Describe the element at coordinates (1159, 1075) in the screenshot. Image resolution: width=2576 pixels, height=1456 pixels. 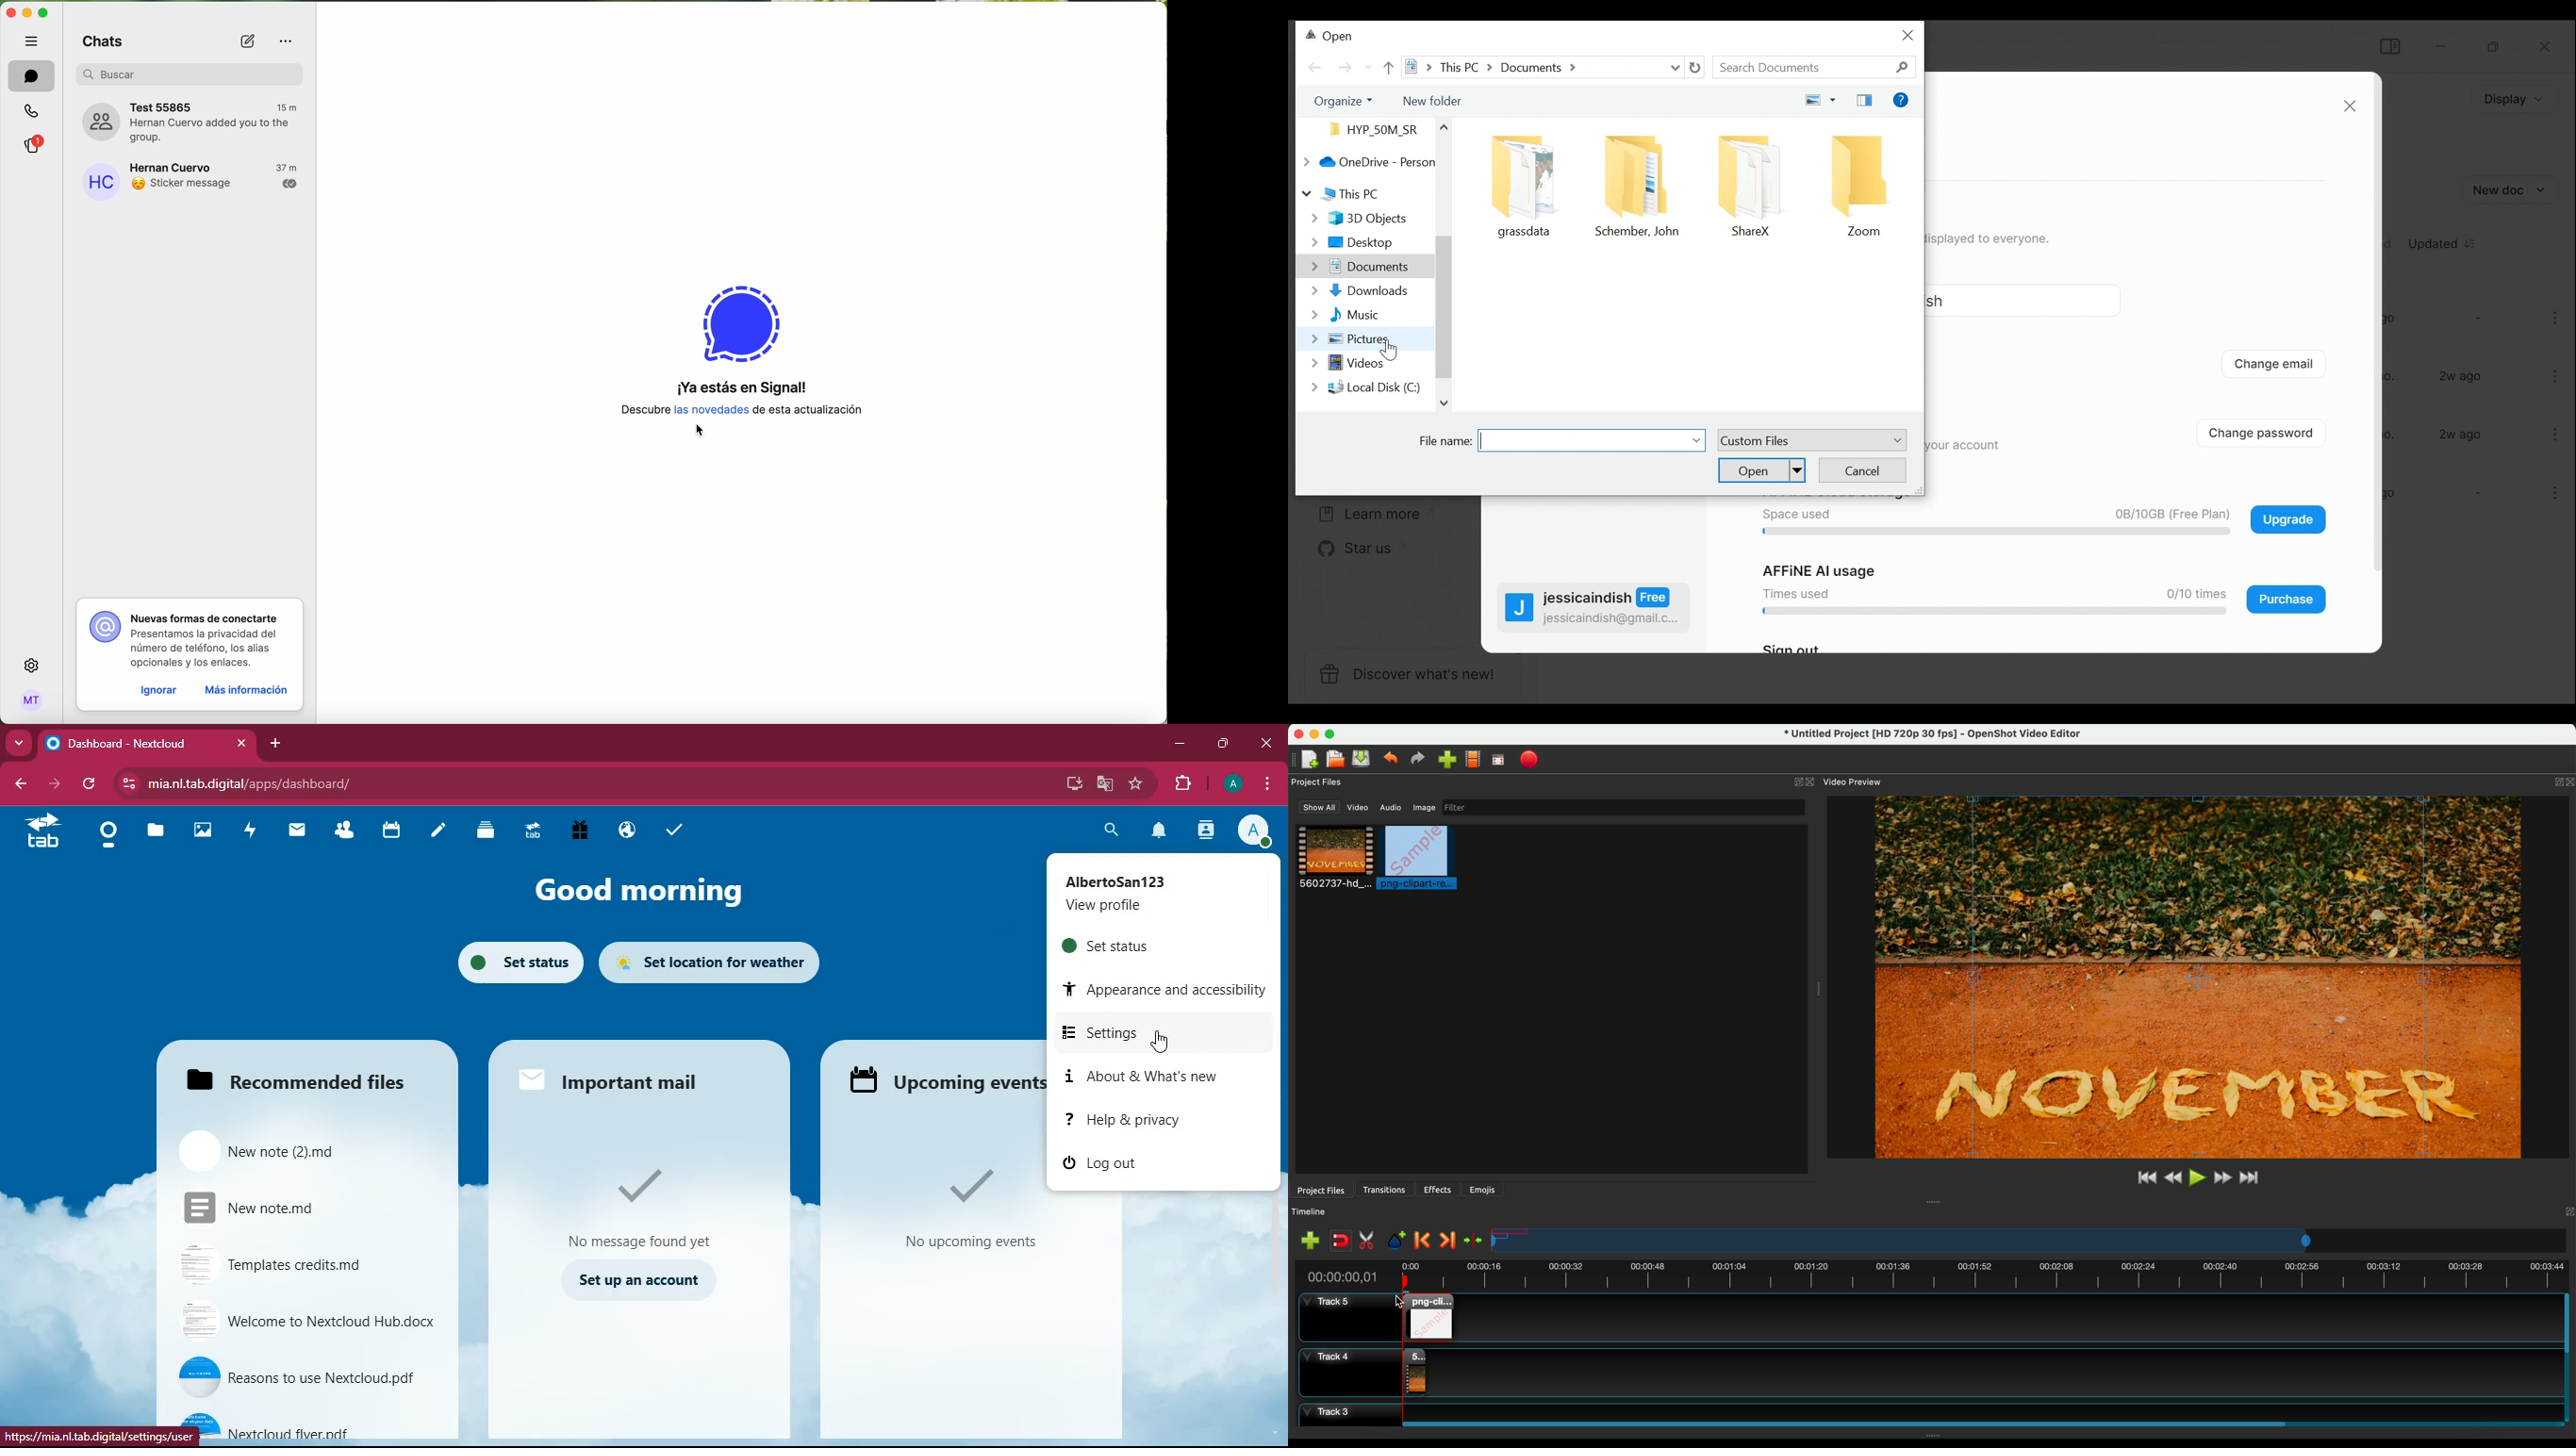
I see `about & what's new` at that location.